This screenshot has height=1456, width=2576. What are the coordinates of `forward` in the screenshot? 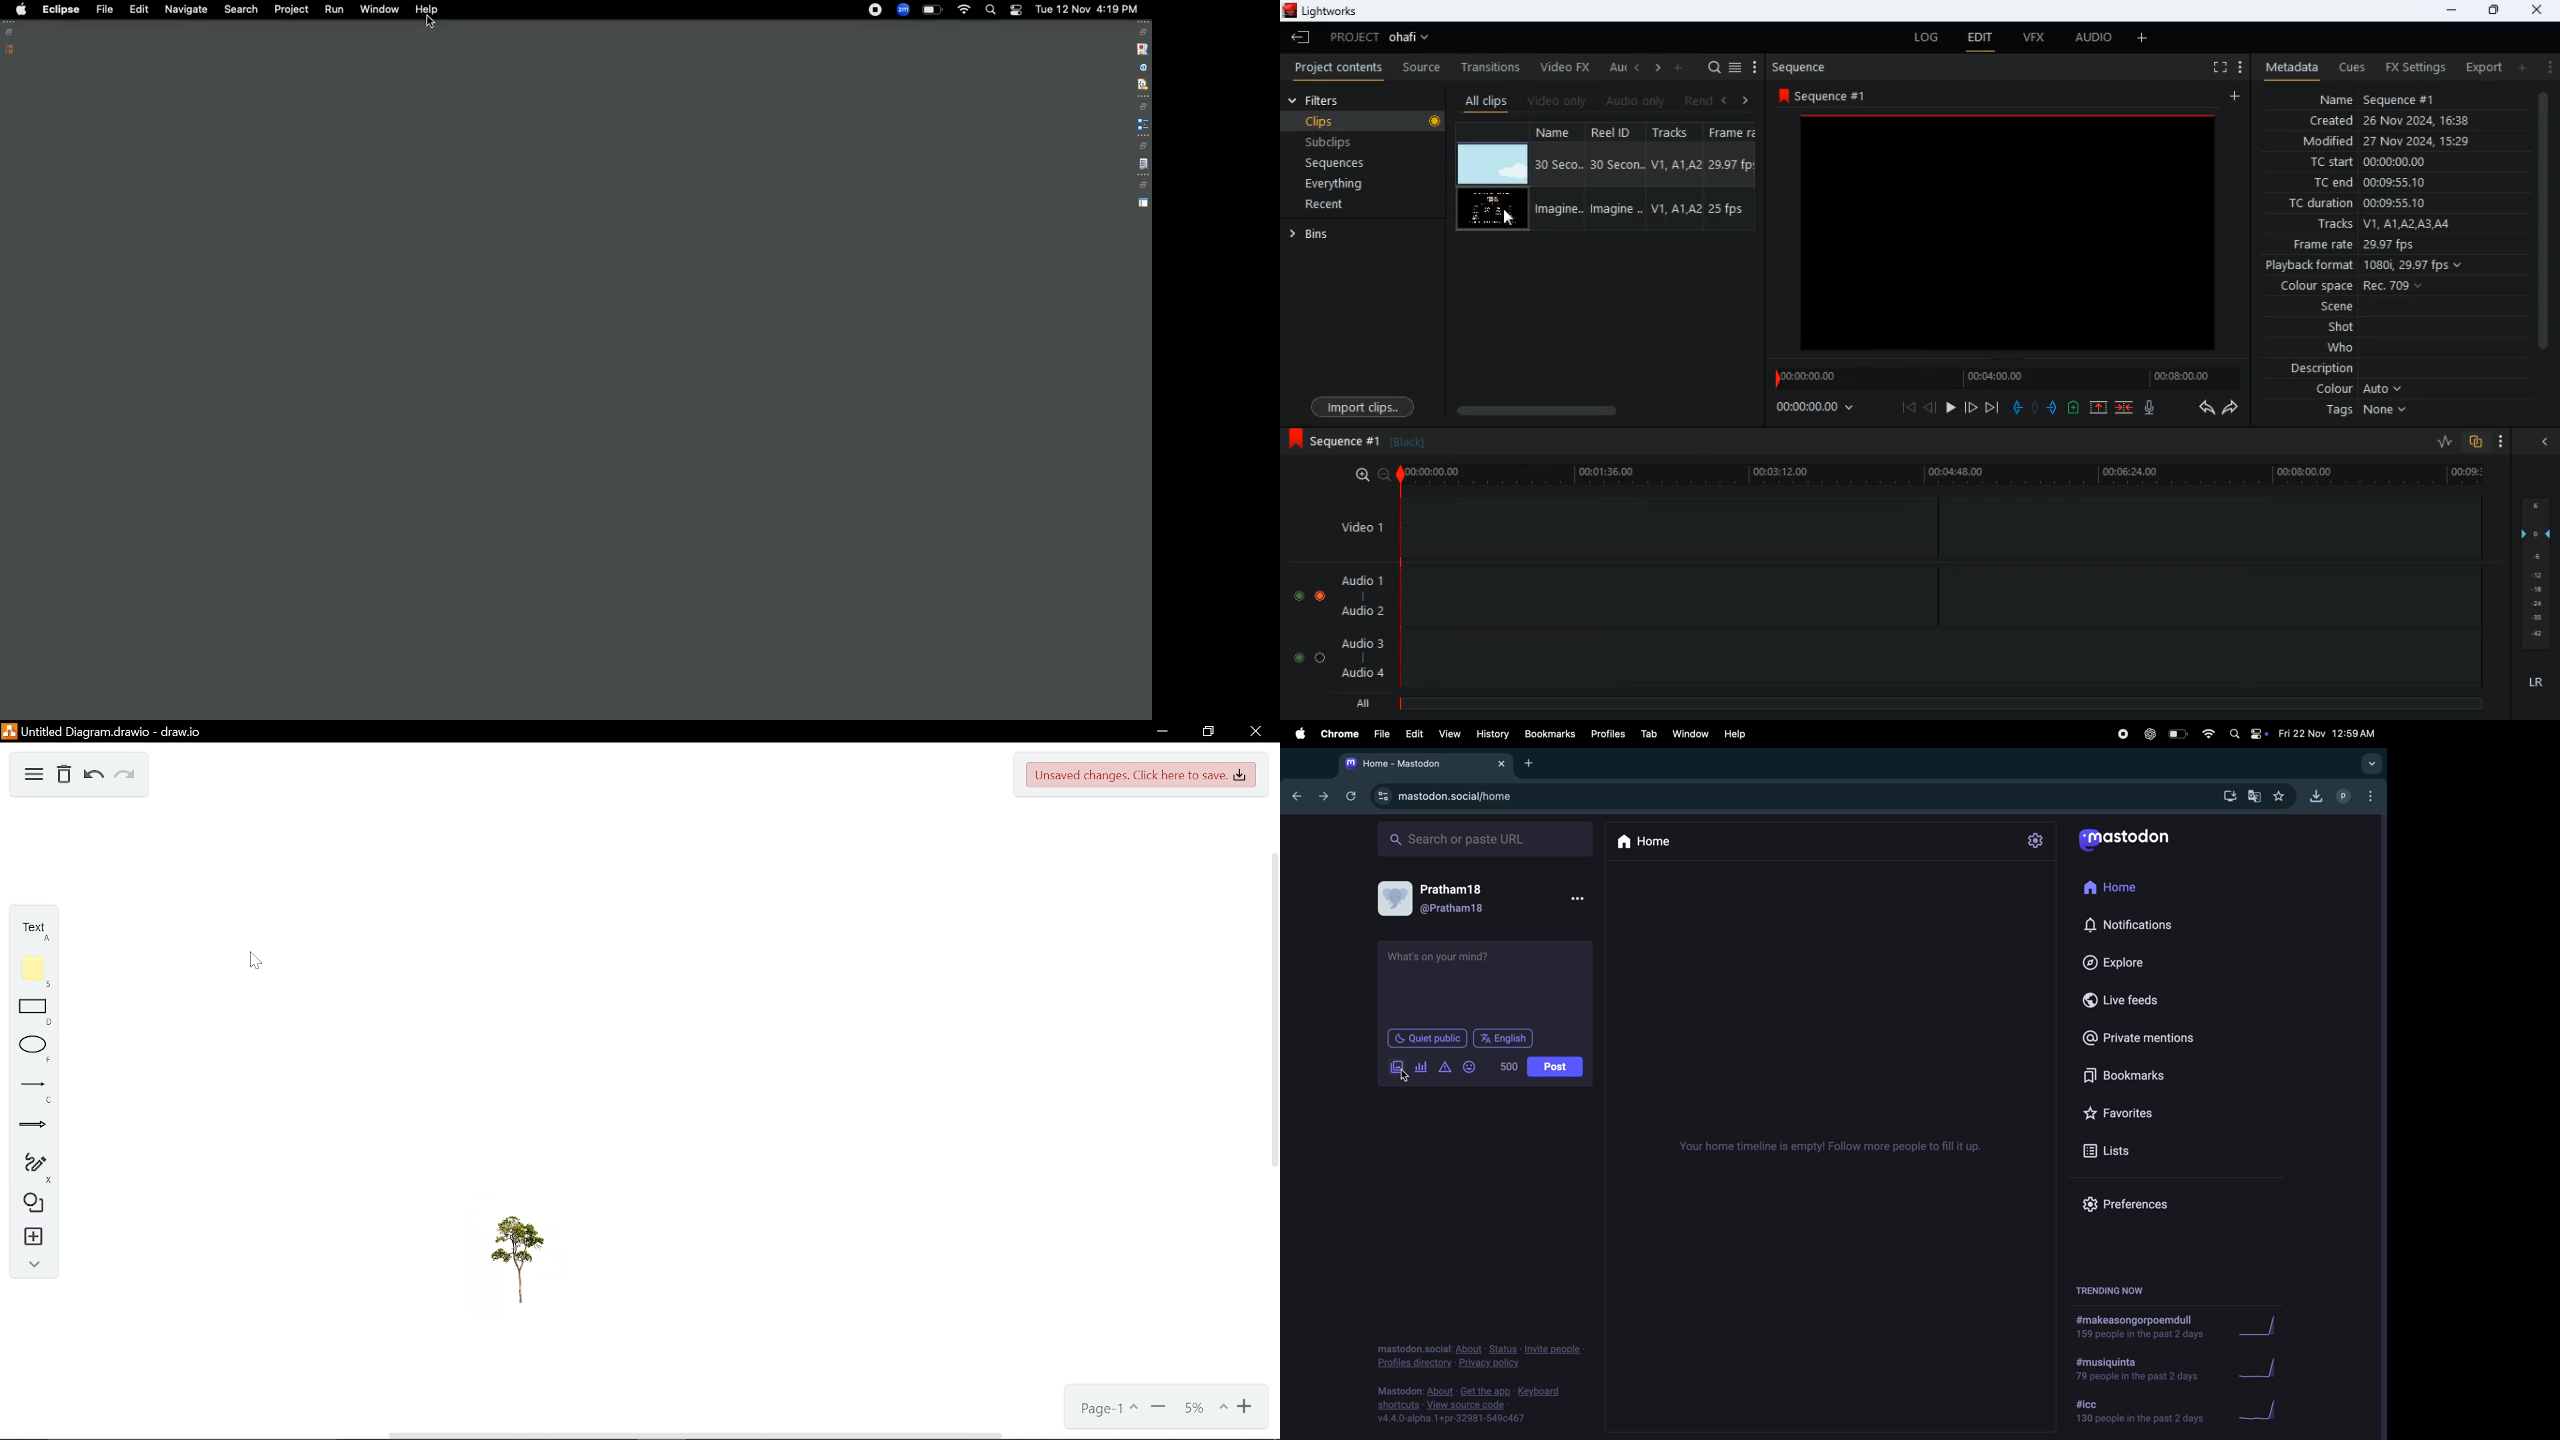 It's located at (2232, 409).